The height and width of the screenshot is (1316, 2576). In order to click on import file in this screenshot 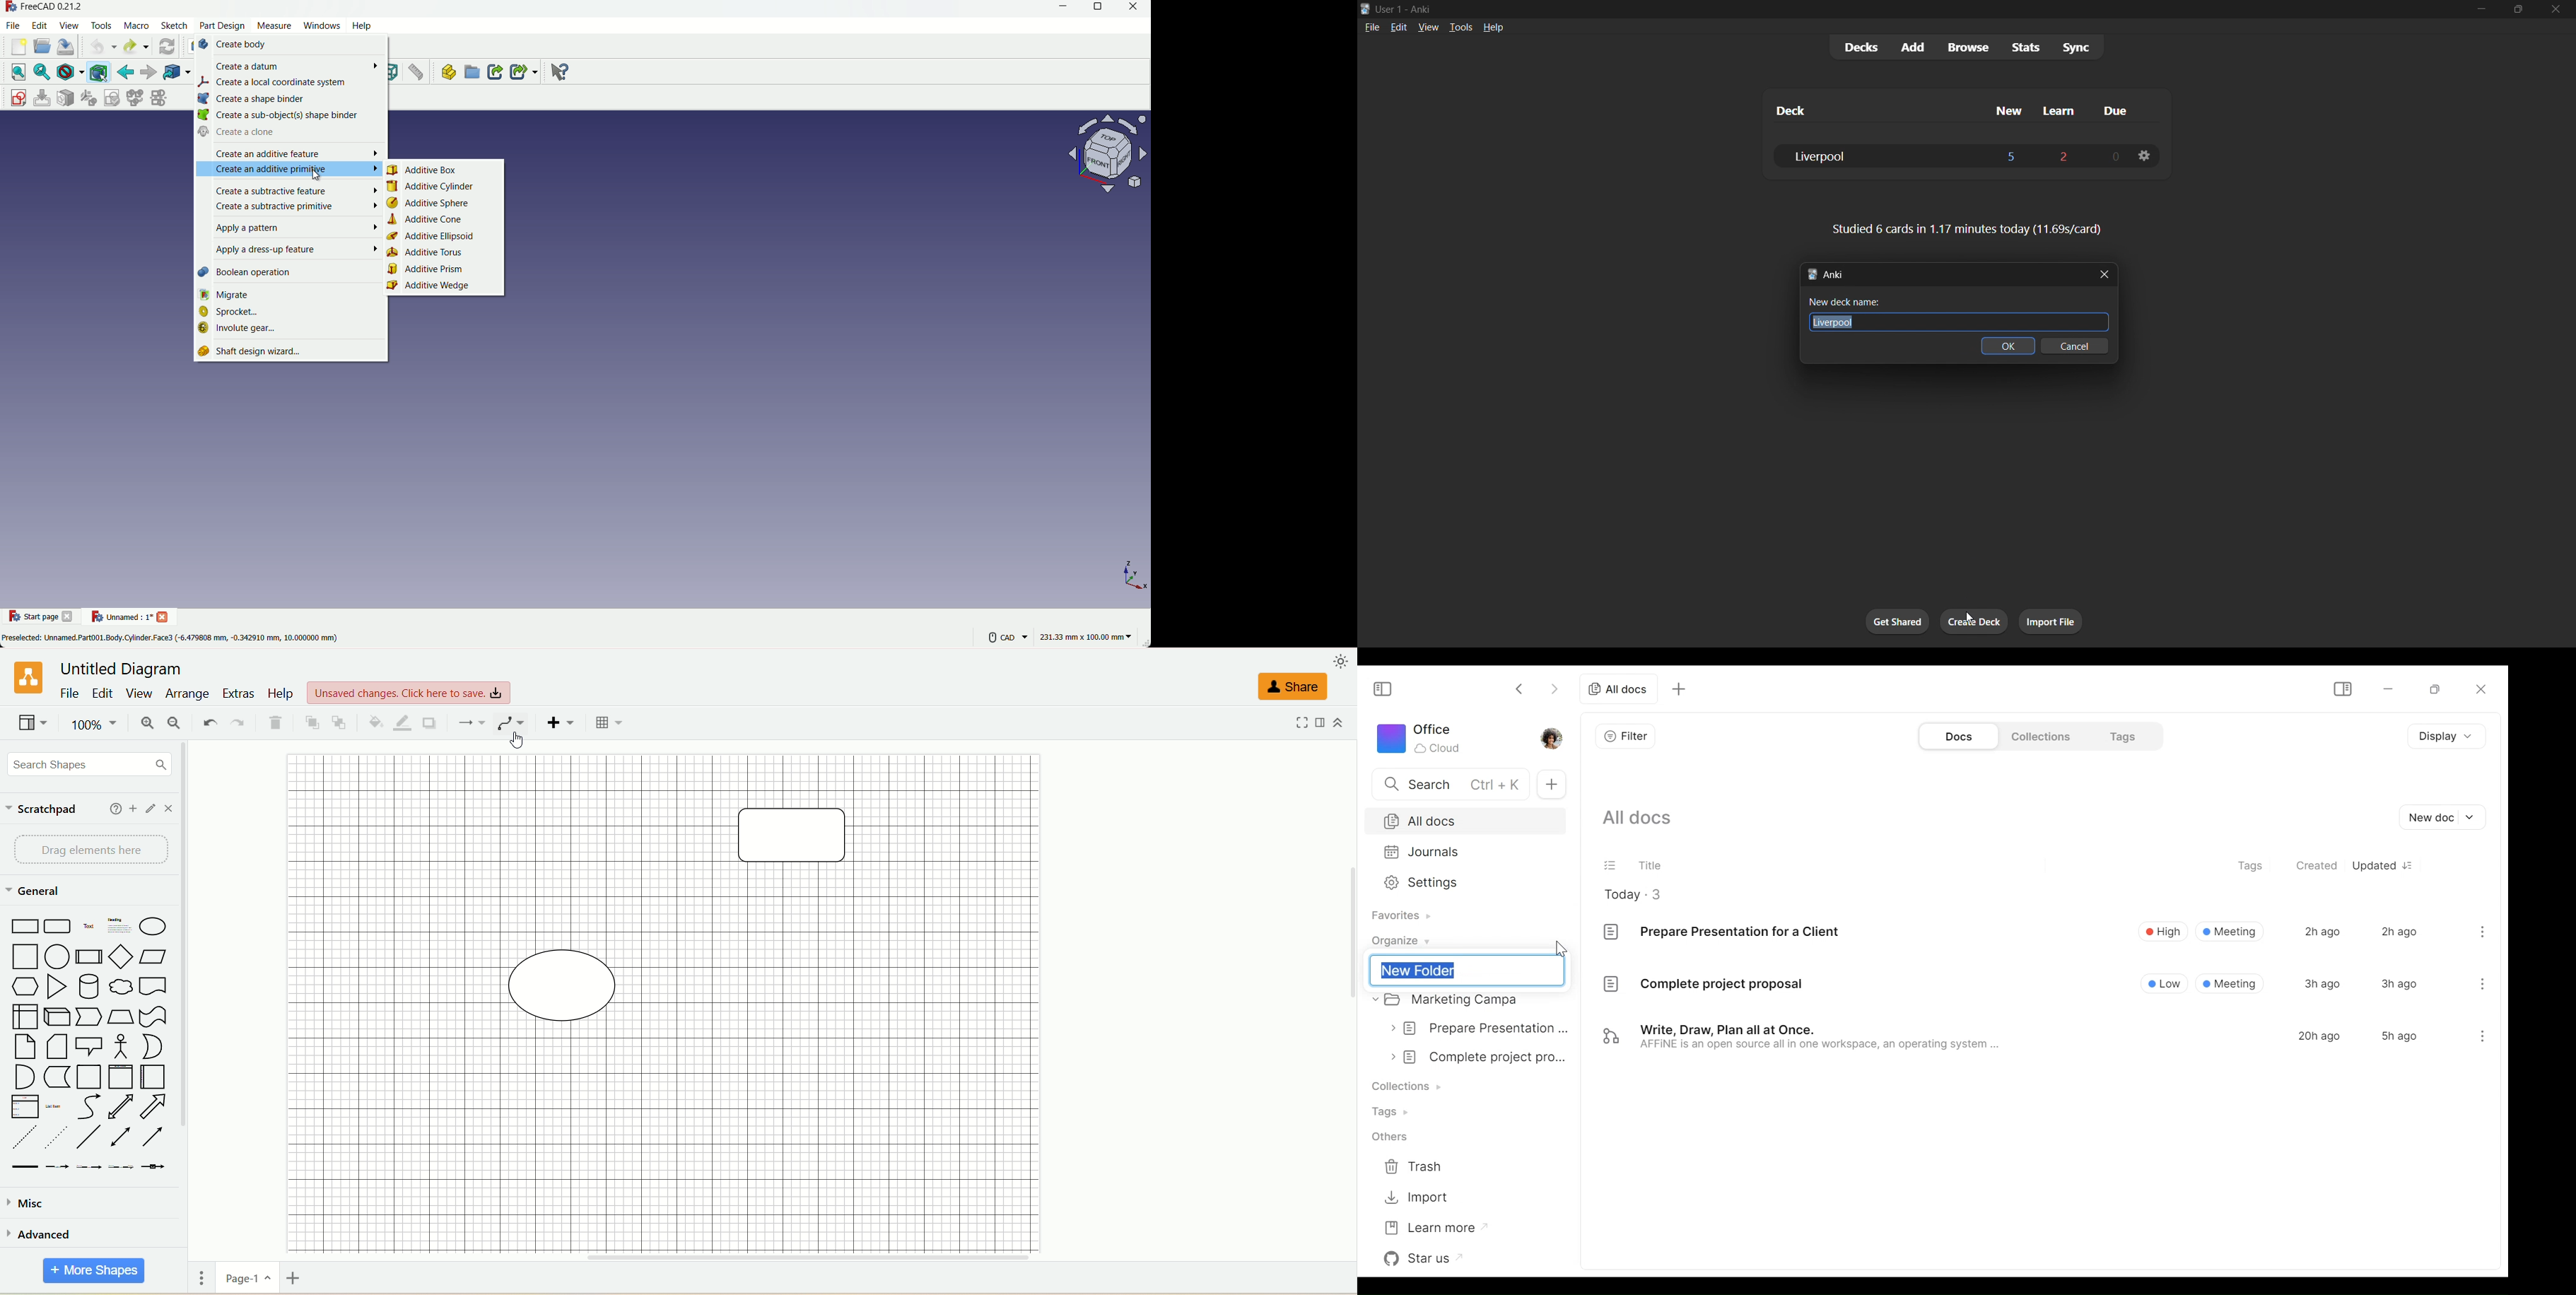, I will do `click(2051, 623)`.